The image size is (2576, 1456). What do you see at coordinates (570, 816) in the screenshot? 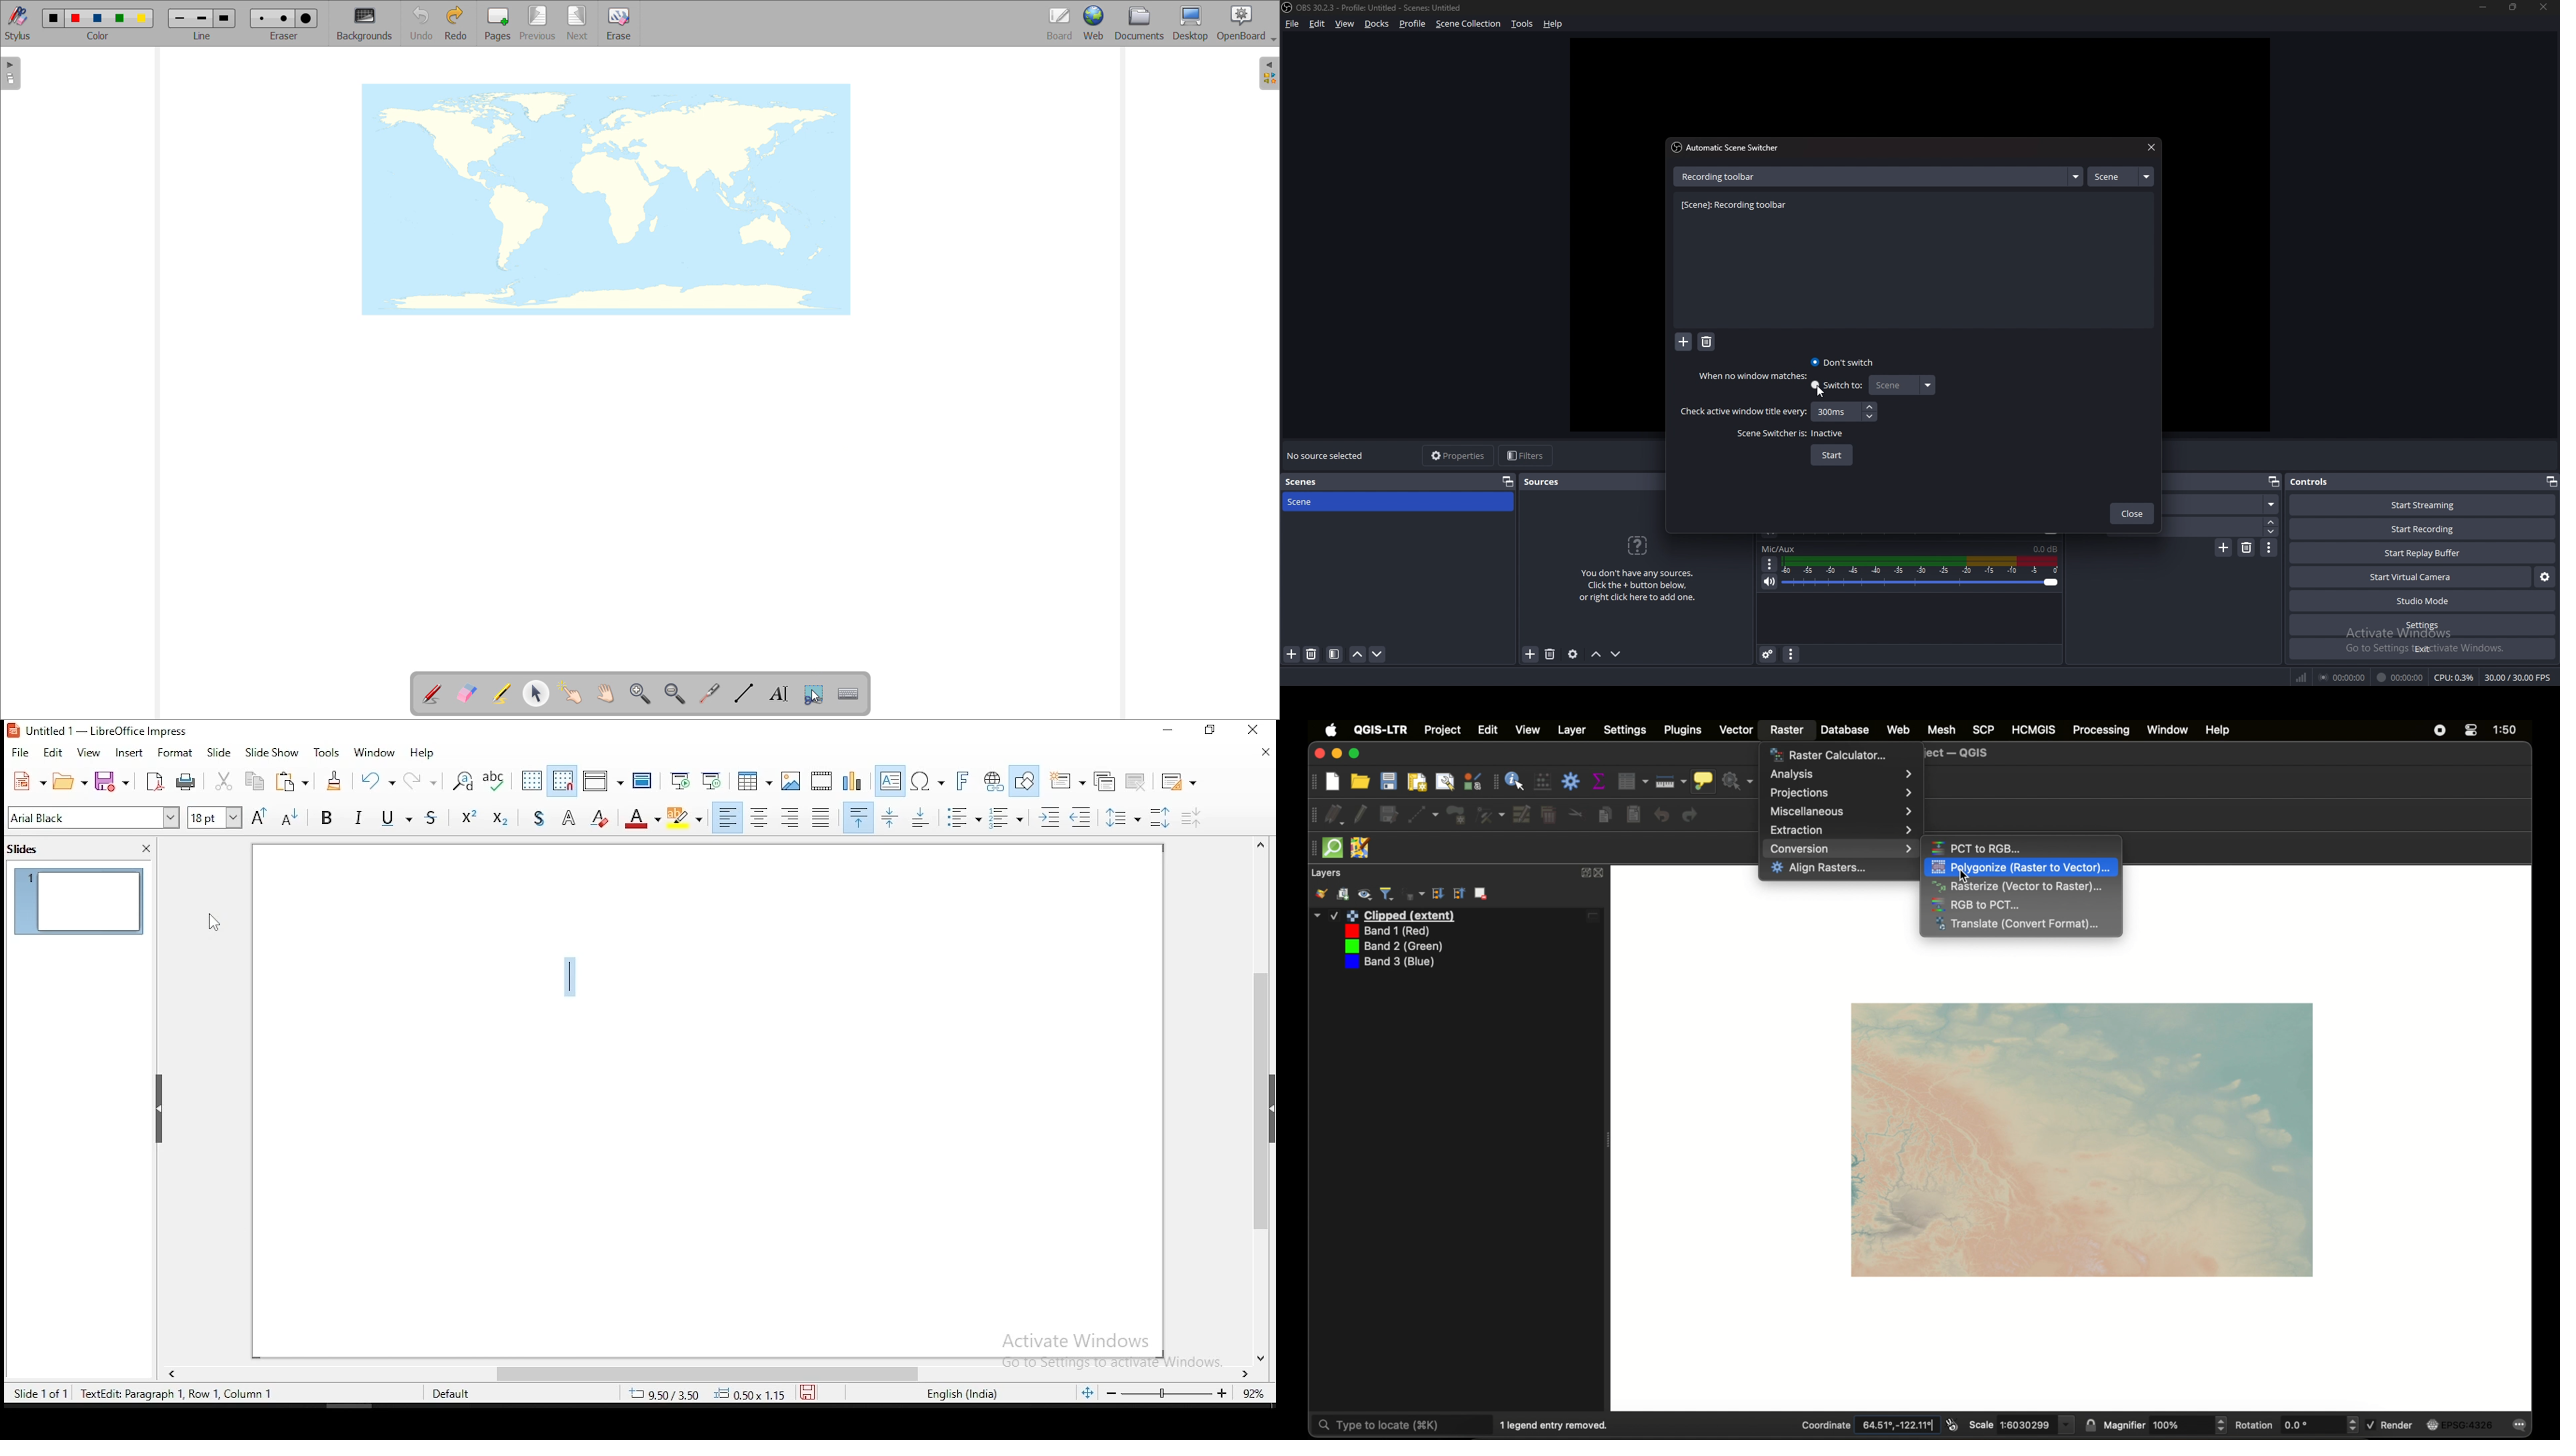
I see `Outline` at bounding box center [570, 816].